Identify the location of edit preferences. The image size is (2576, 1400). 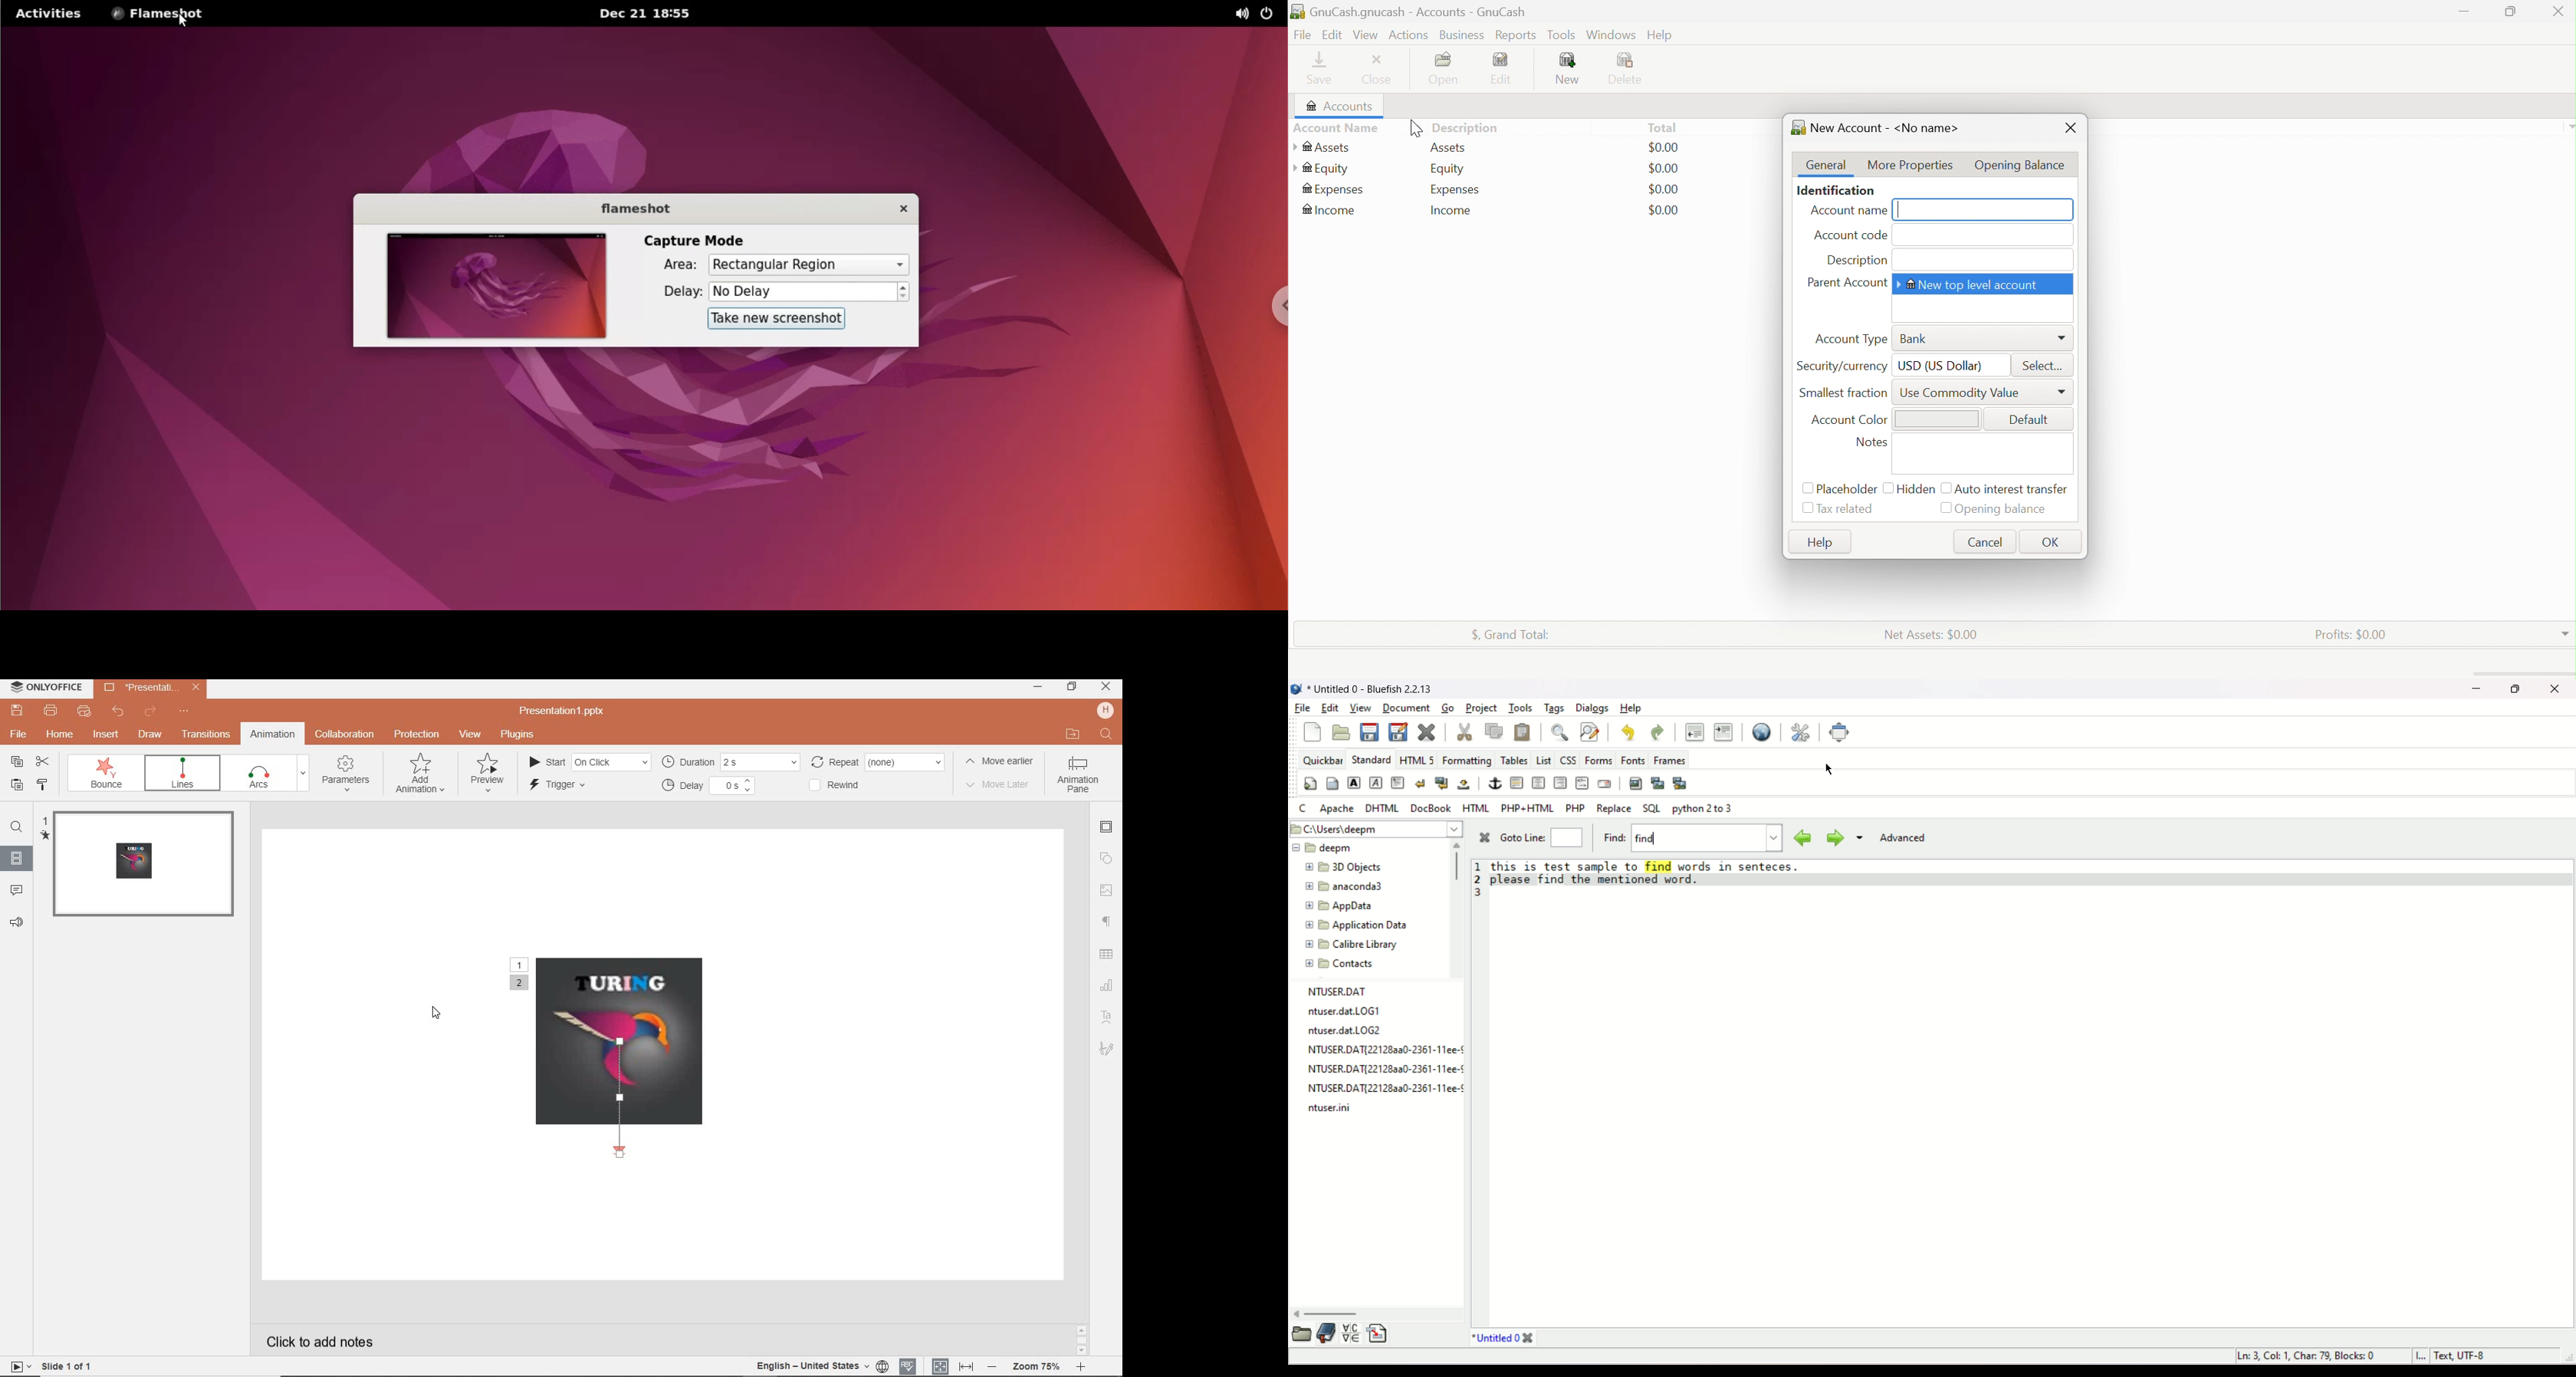
(1801, 732).